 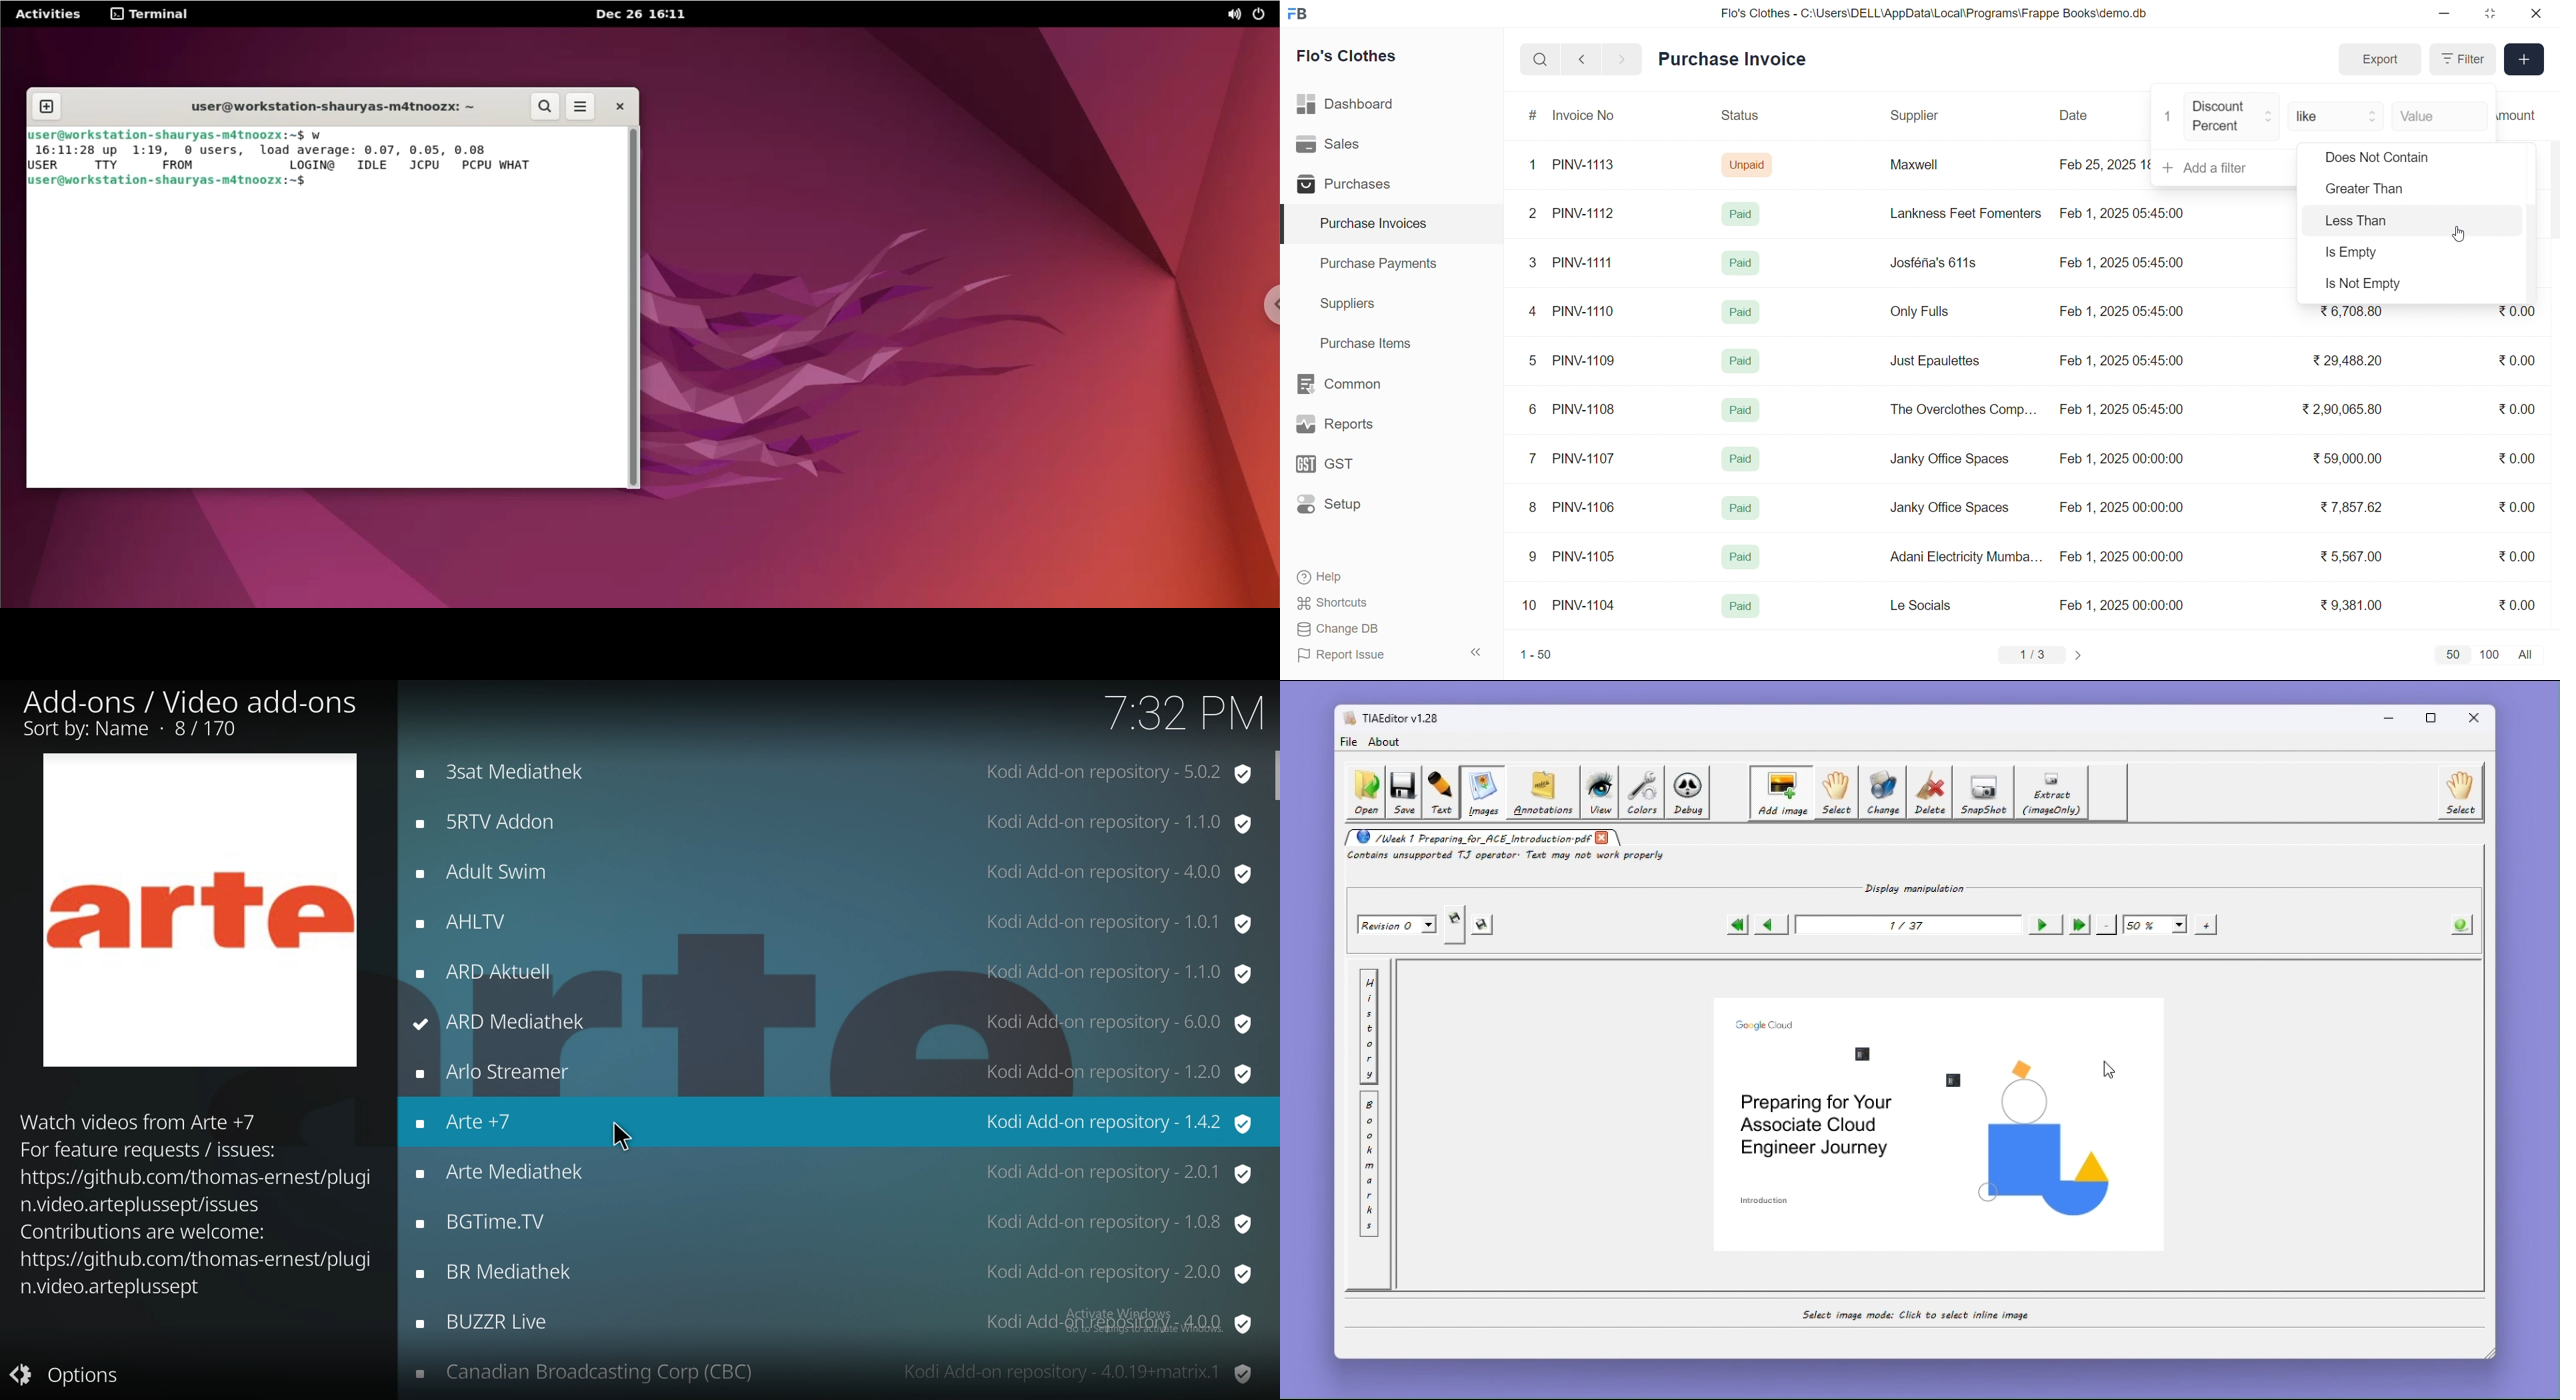 I want to click on close, so click(x=2535, y=13).